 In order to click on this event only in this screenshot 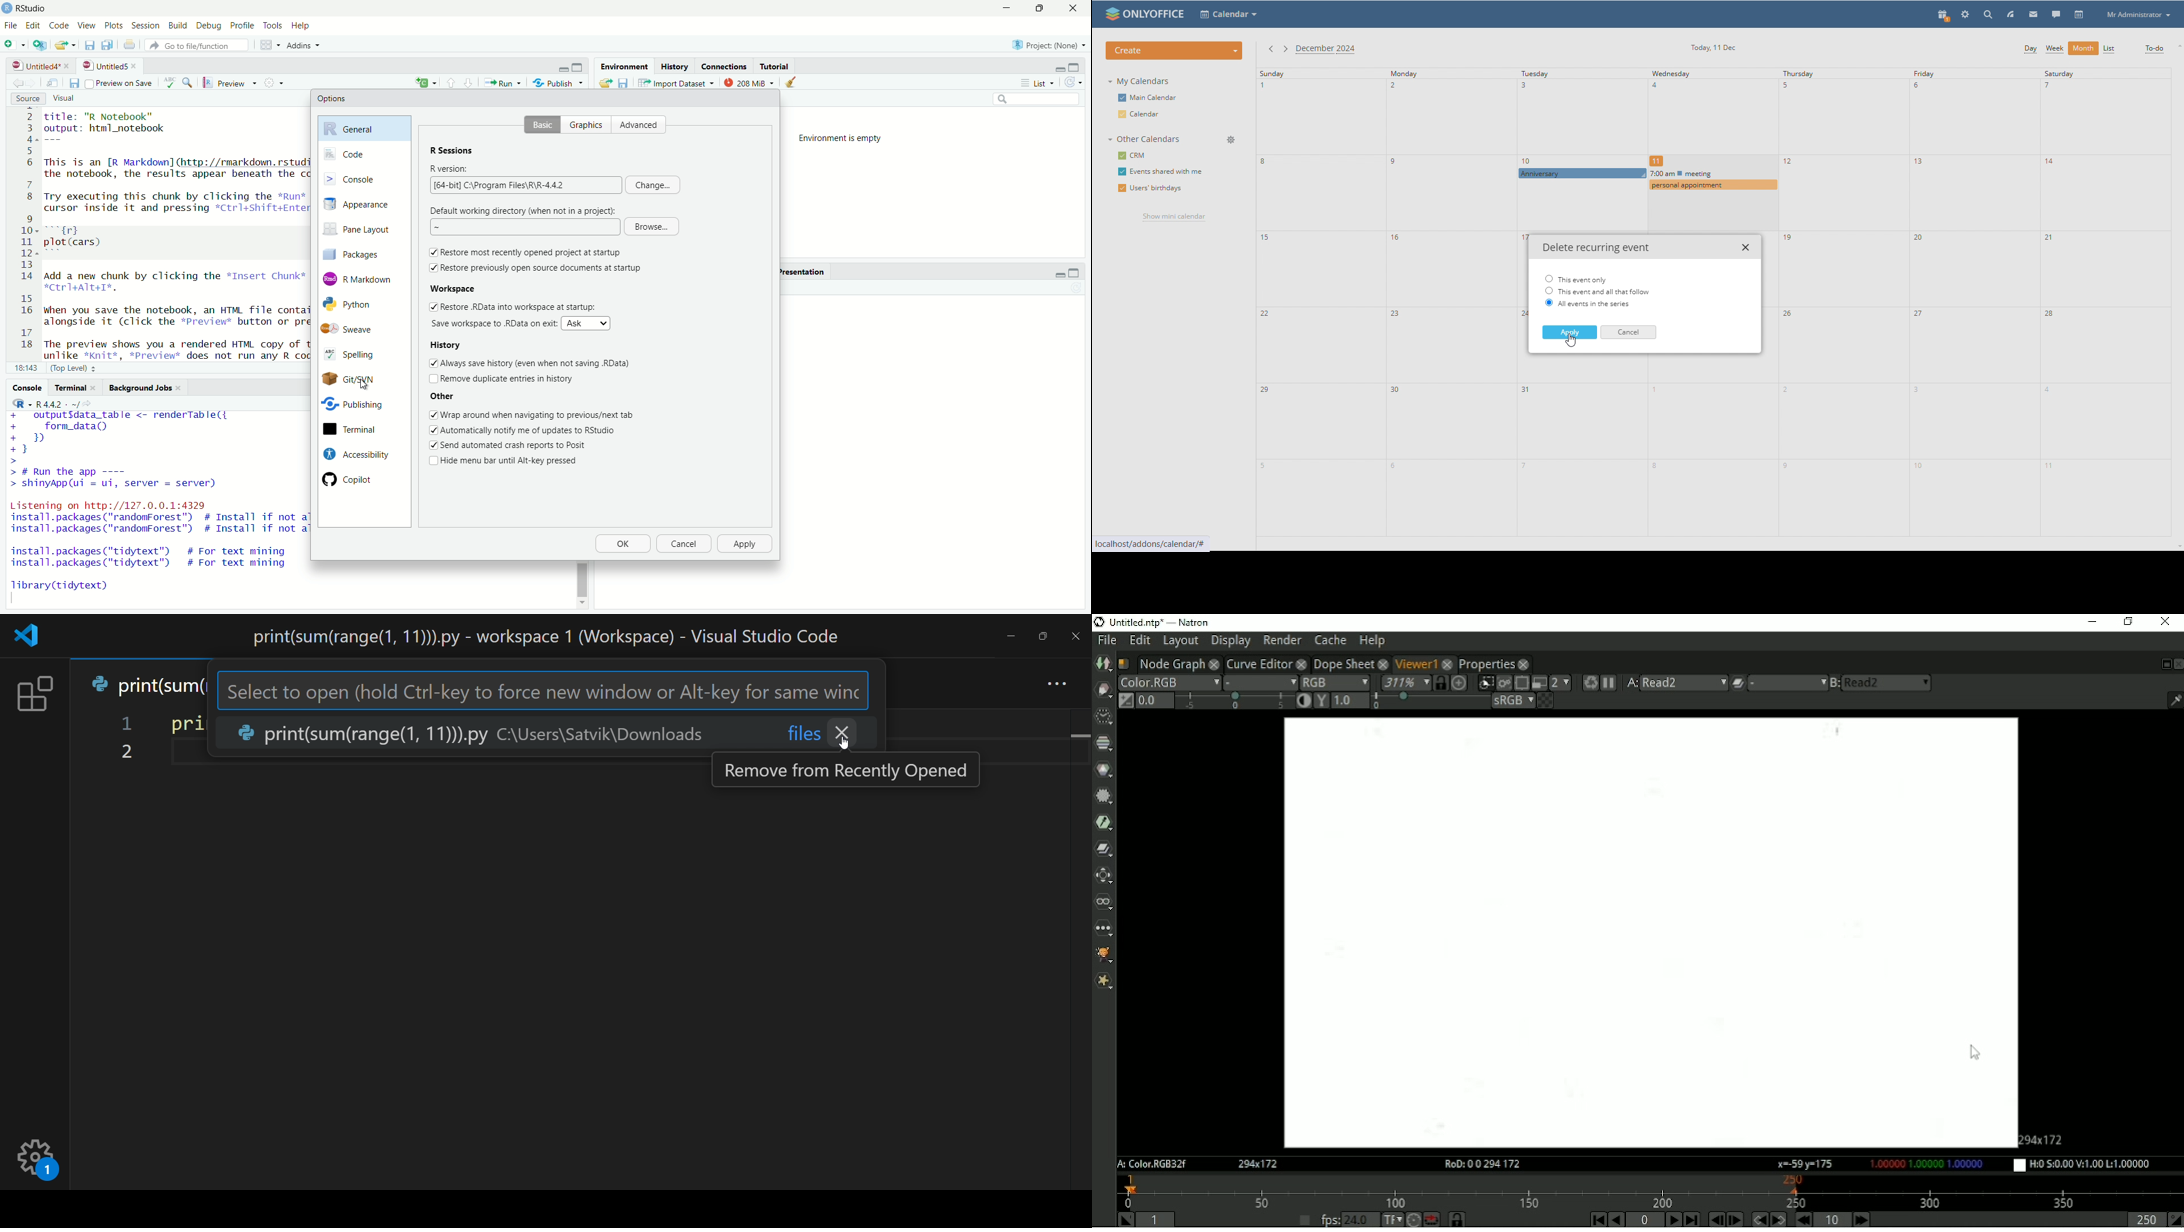, I will do `click(1576, 279)`.